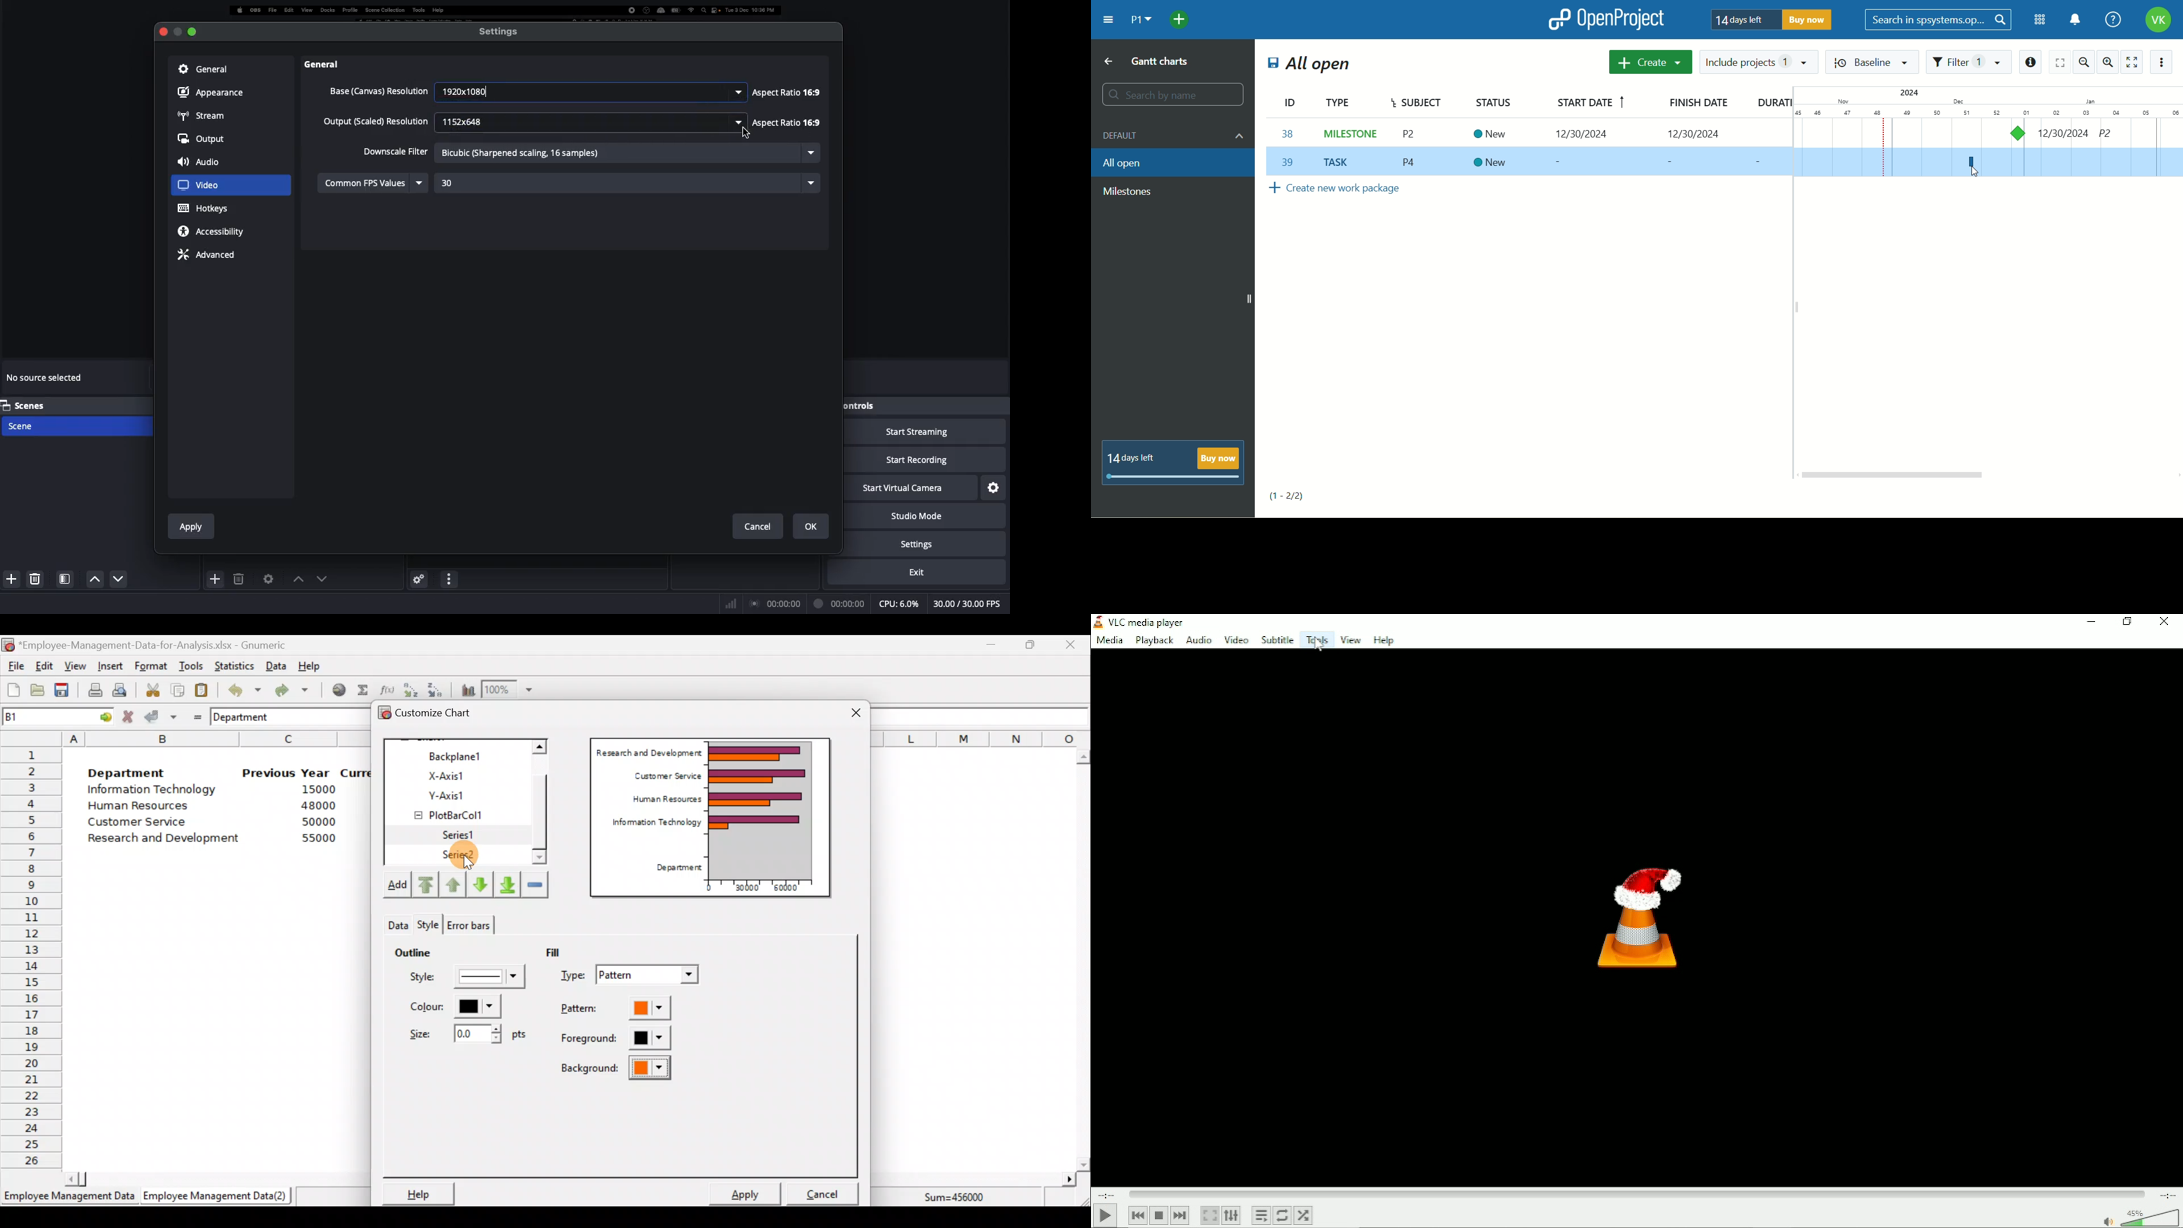 This screenshot has width=2184, height=1232. I want to click on Edit, so click(45, 667).